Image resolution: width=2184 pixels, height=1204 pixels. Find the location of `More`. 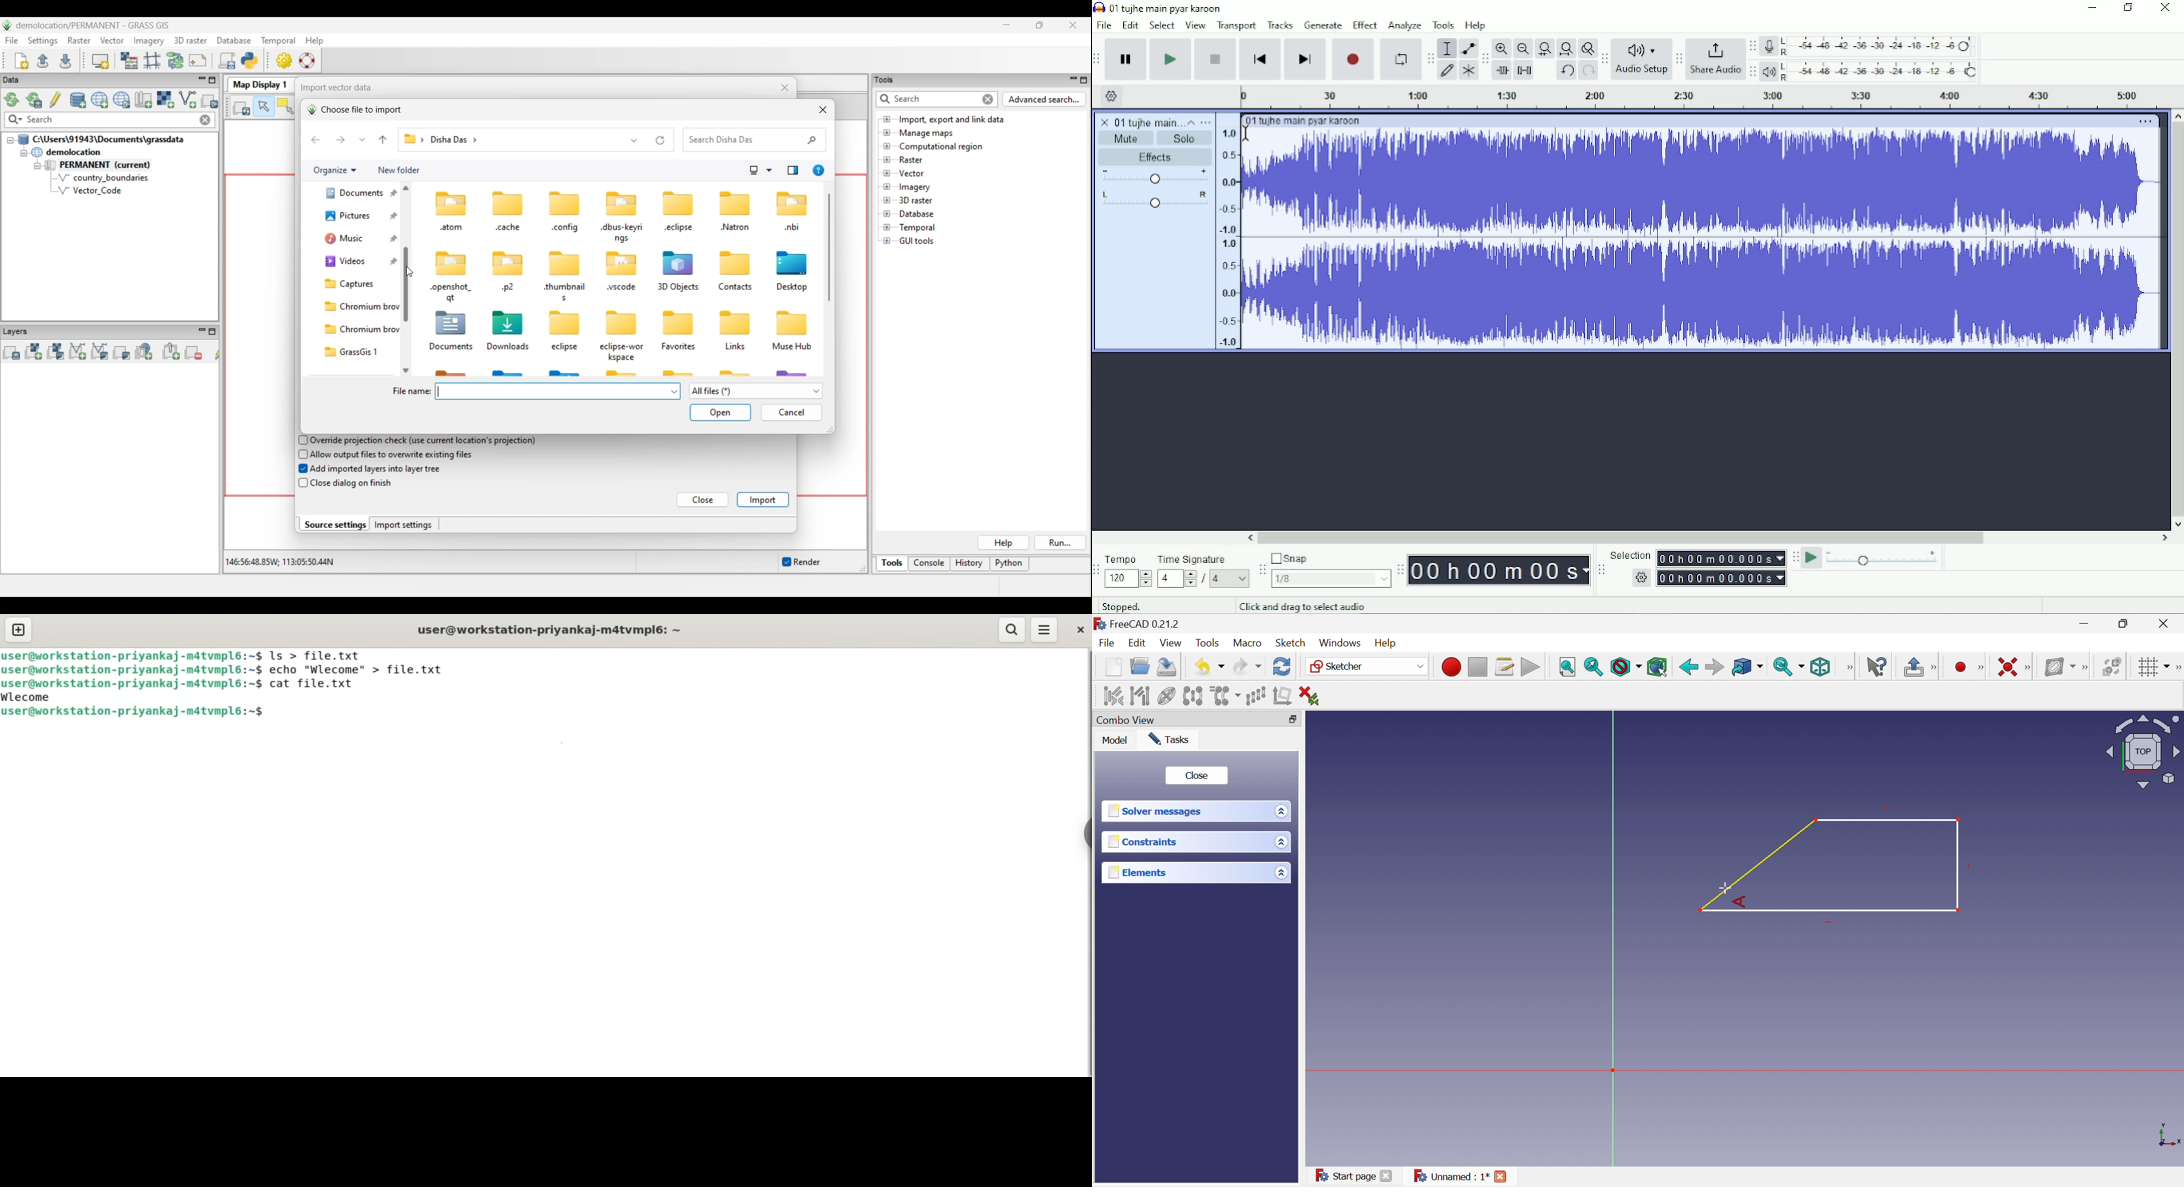

More is located at coordinates (2084, 665).